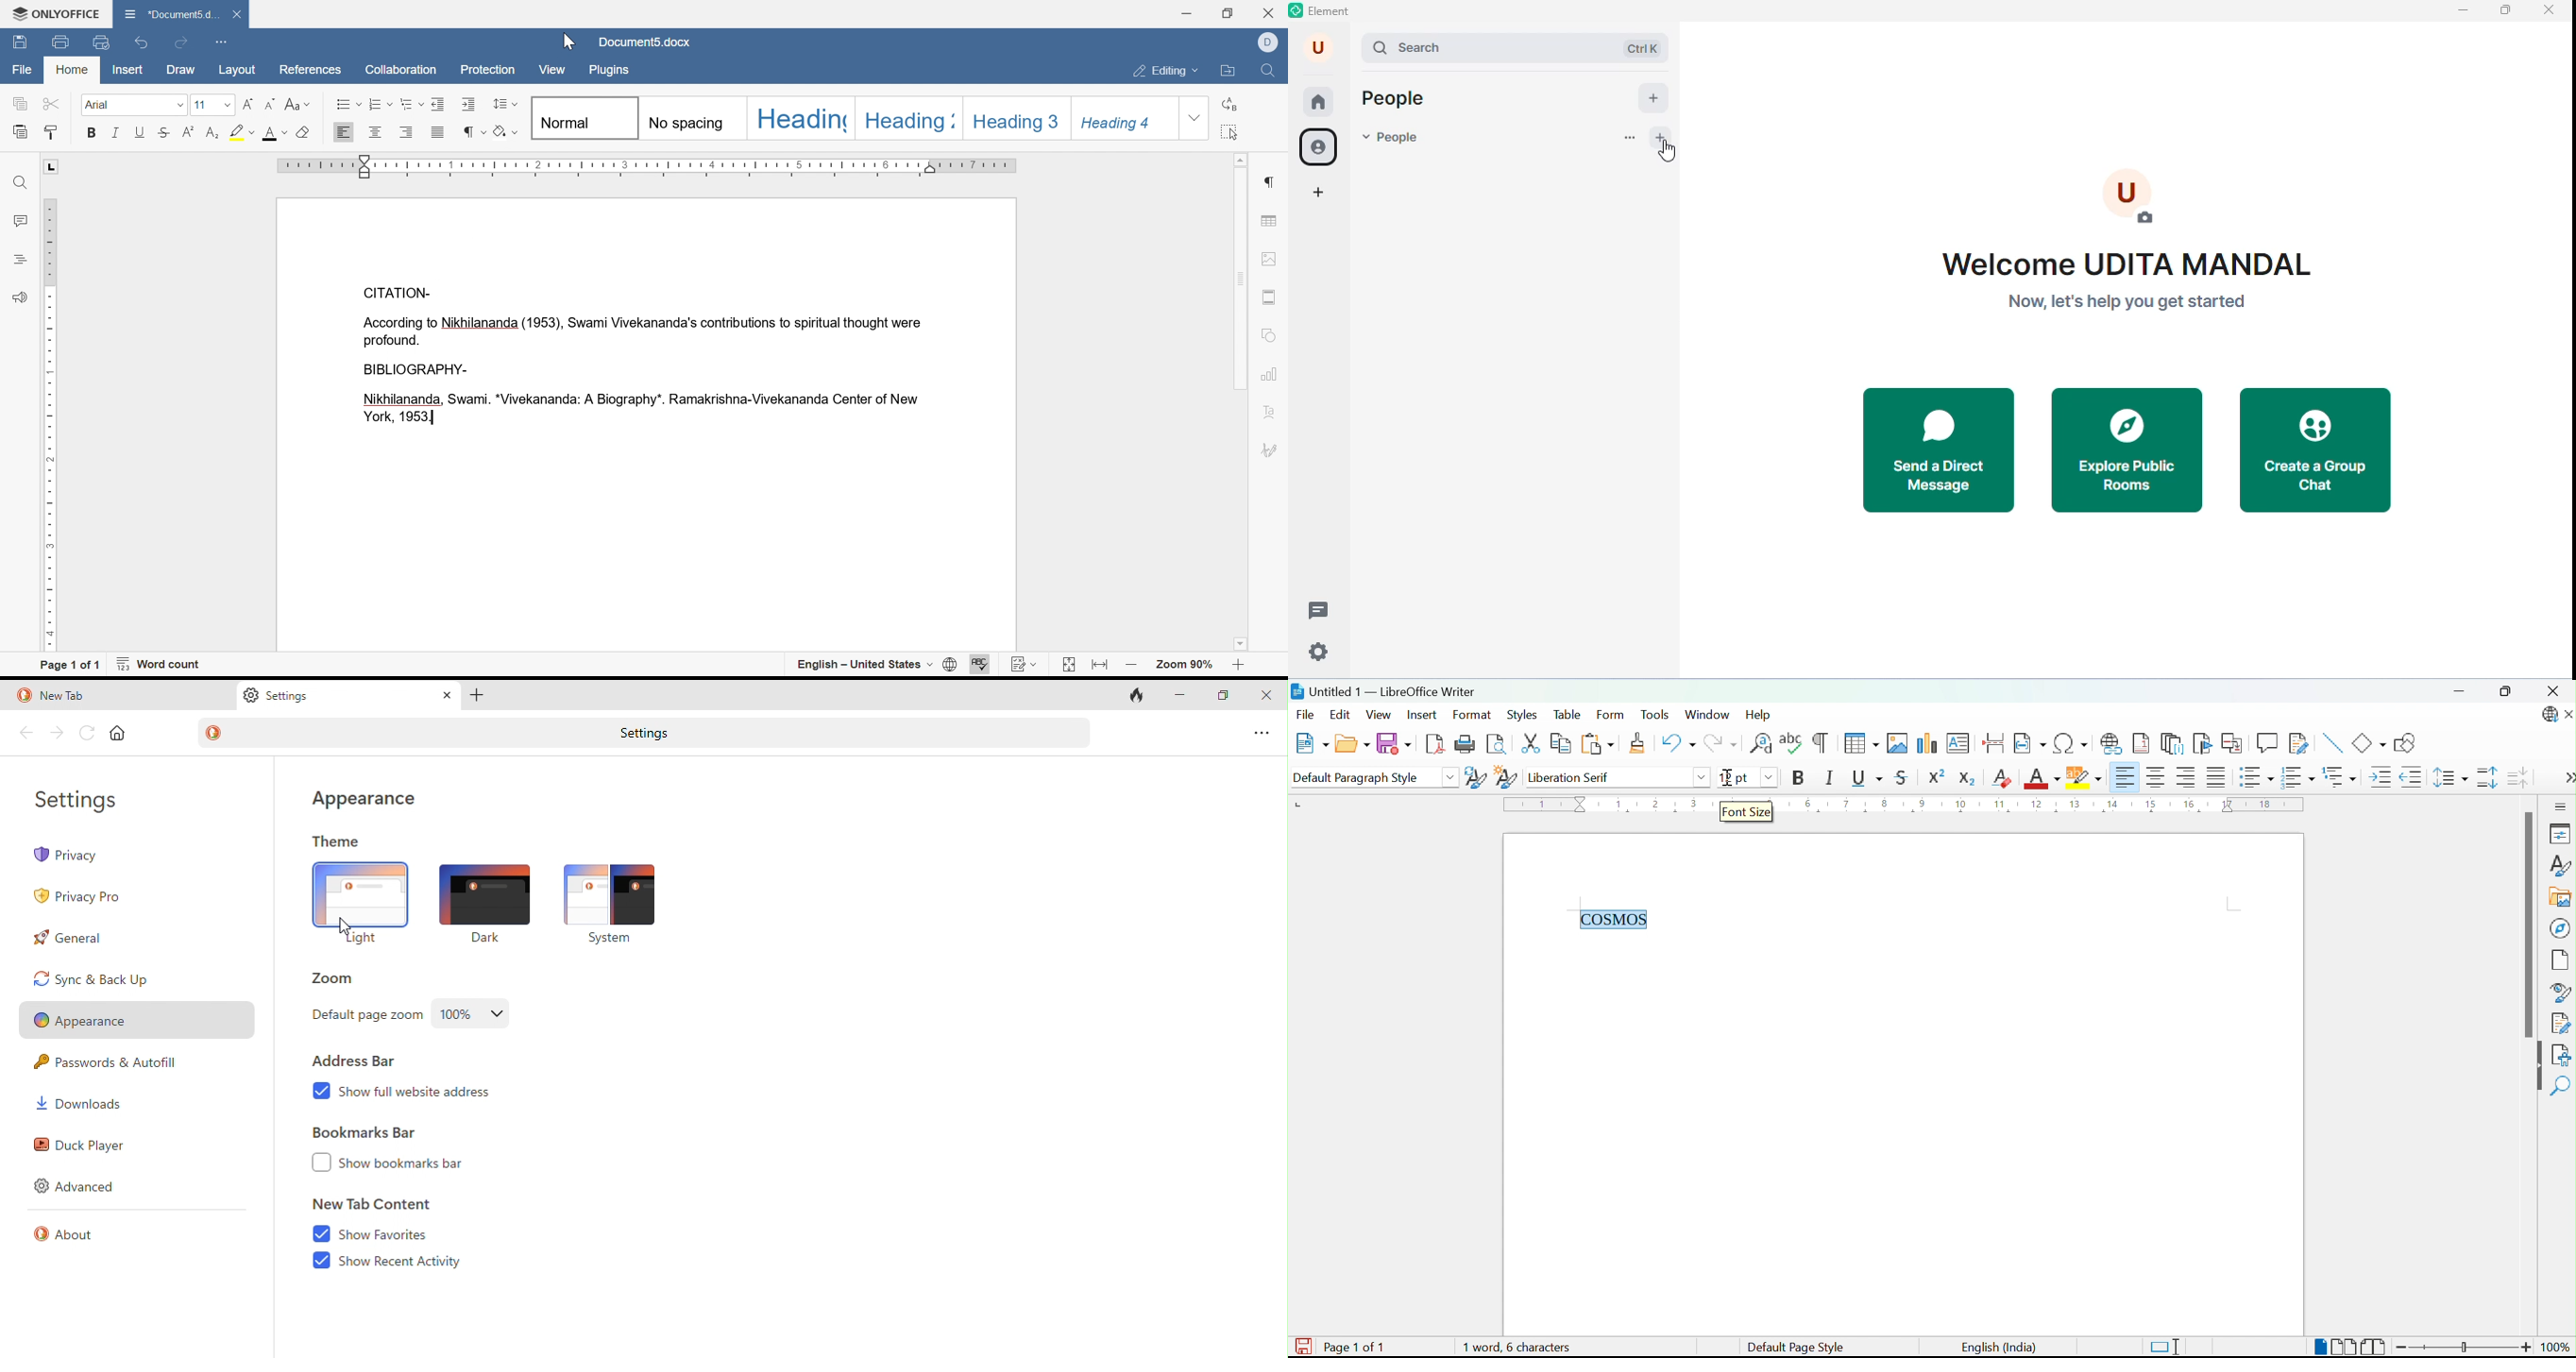  I want to click on Styles, so click(1521, 715).